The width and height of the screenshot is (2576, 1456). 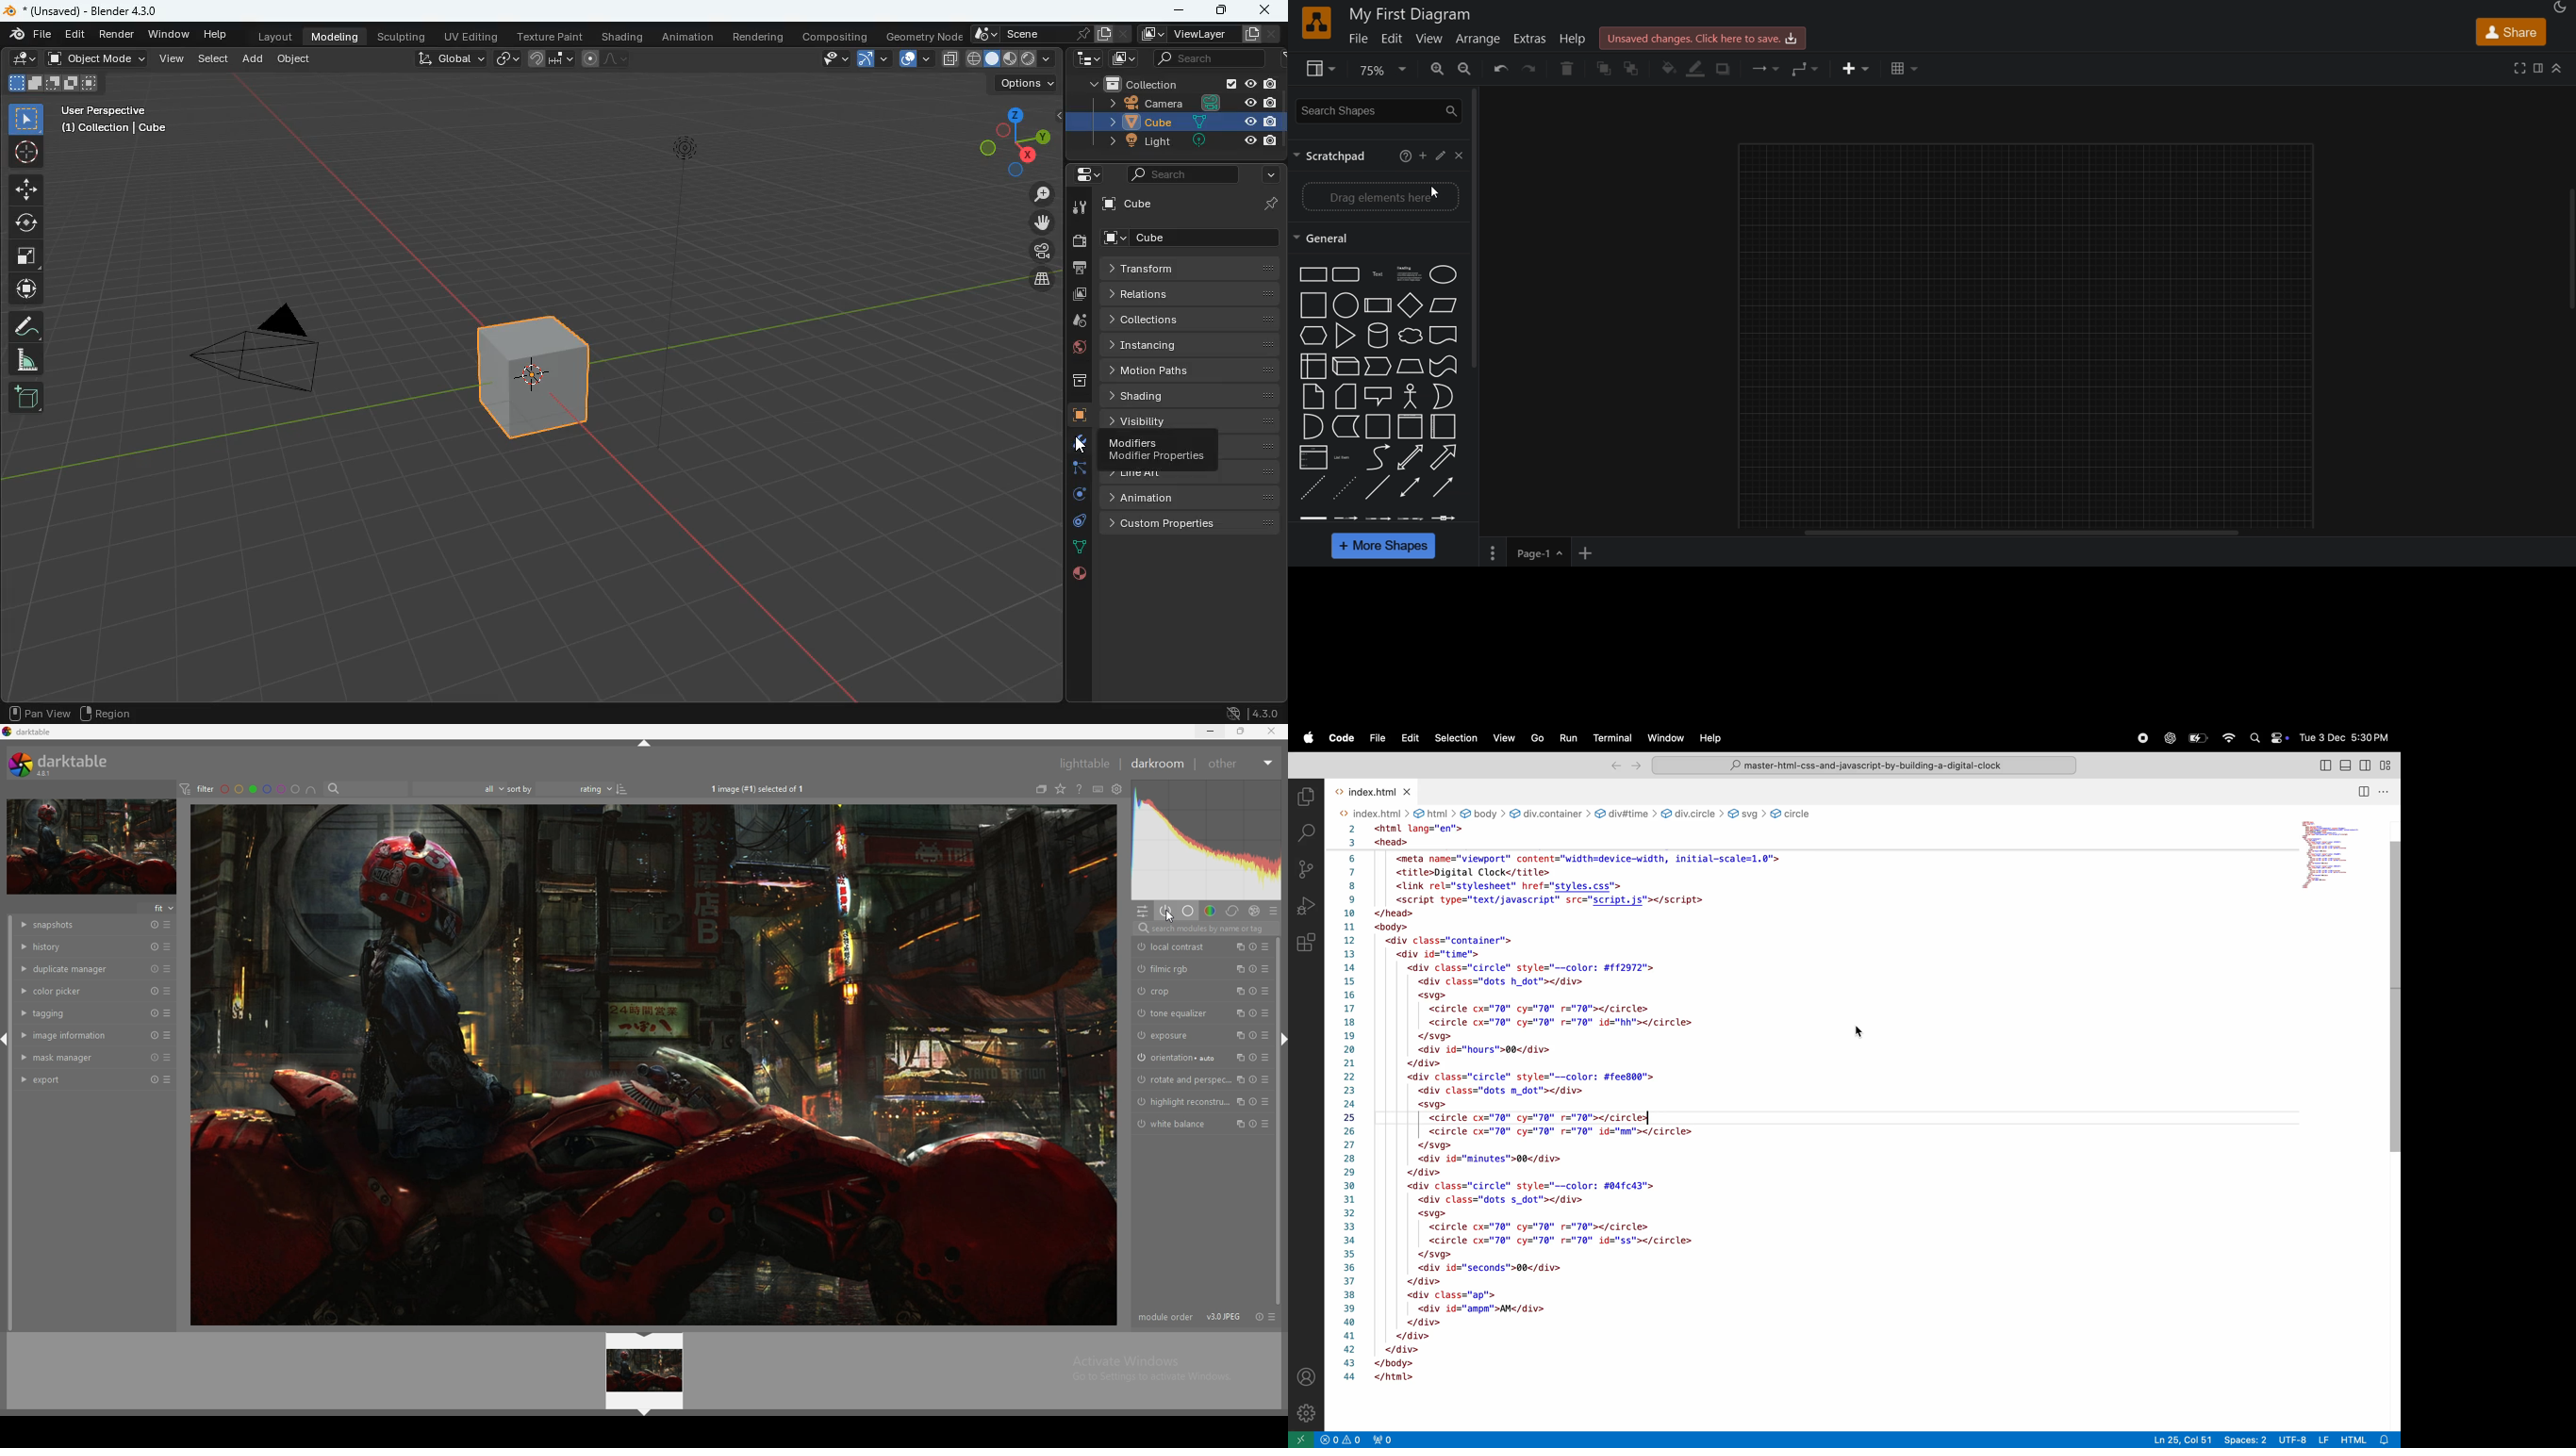 What do you see at coordinates (1240, 1057) in the screenshot?
I see `multiple instances action` at bounding box center [1240, 1057].